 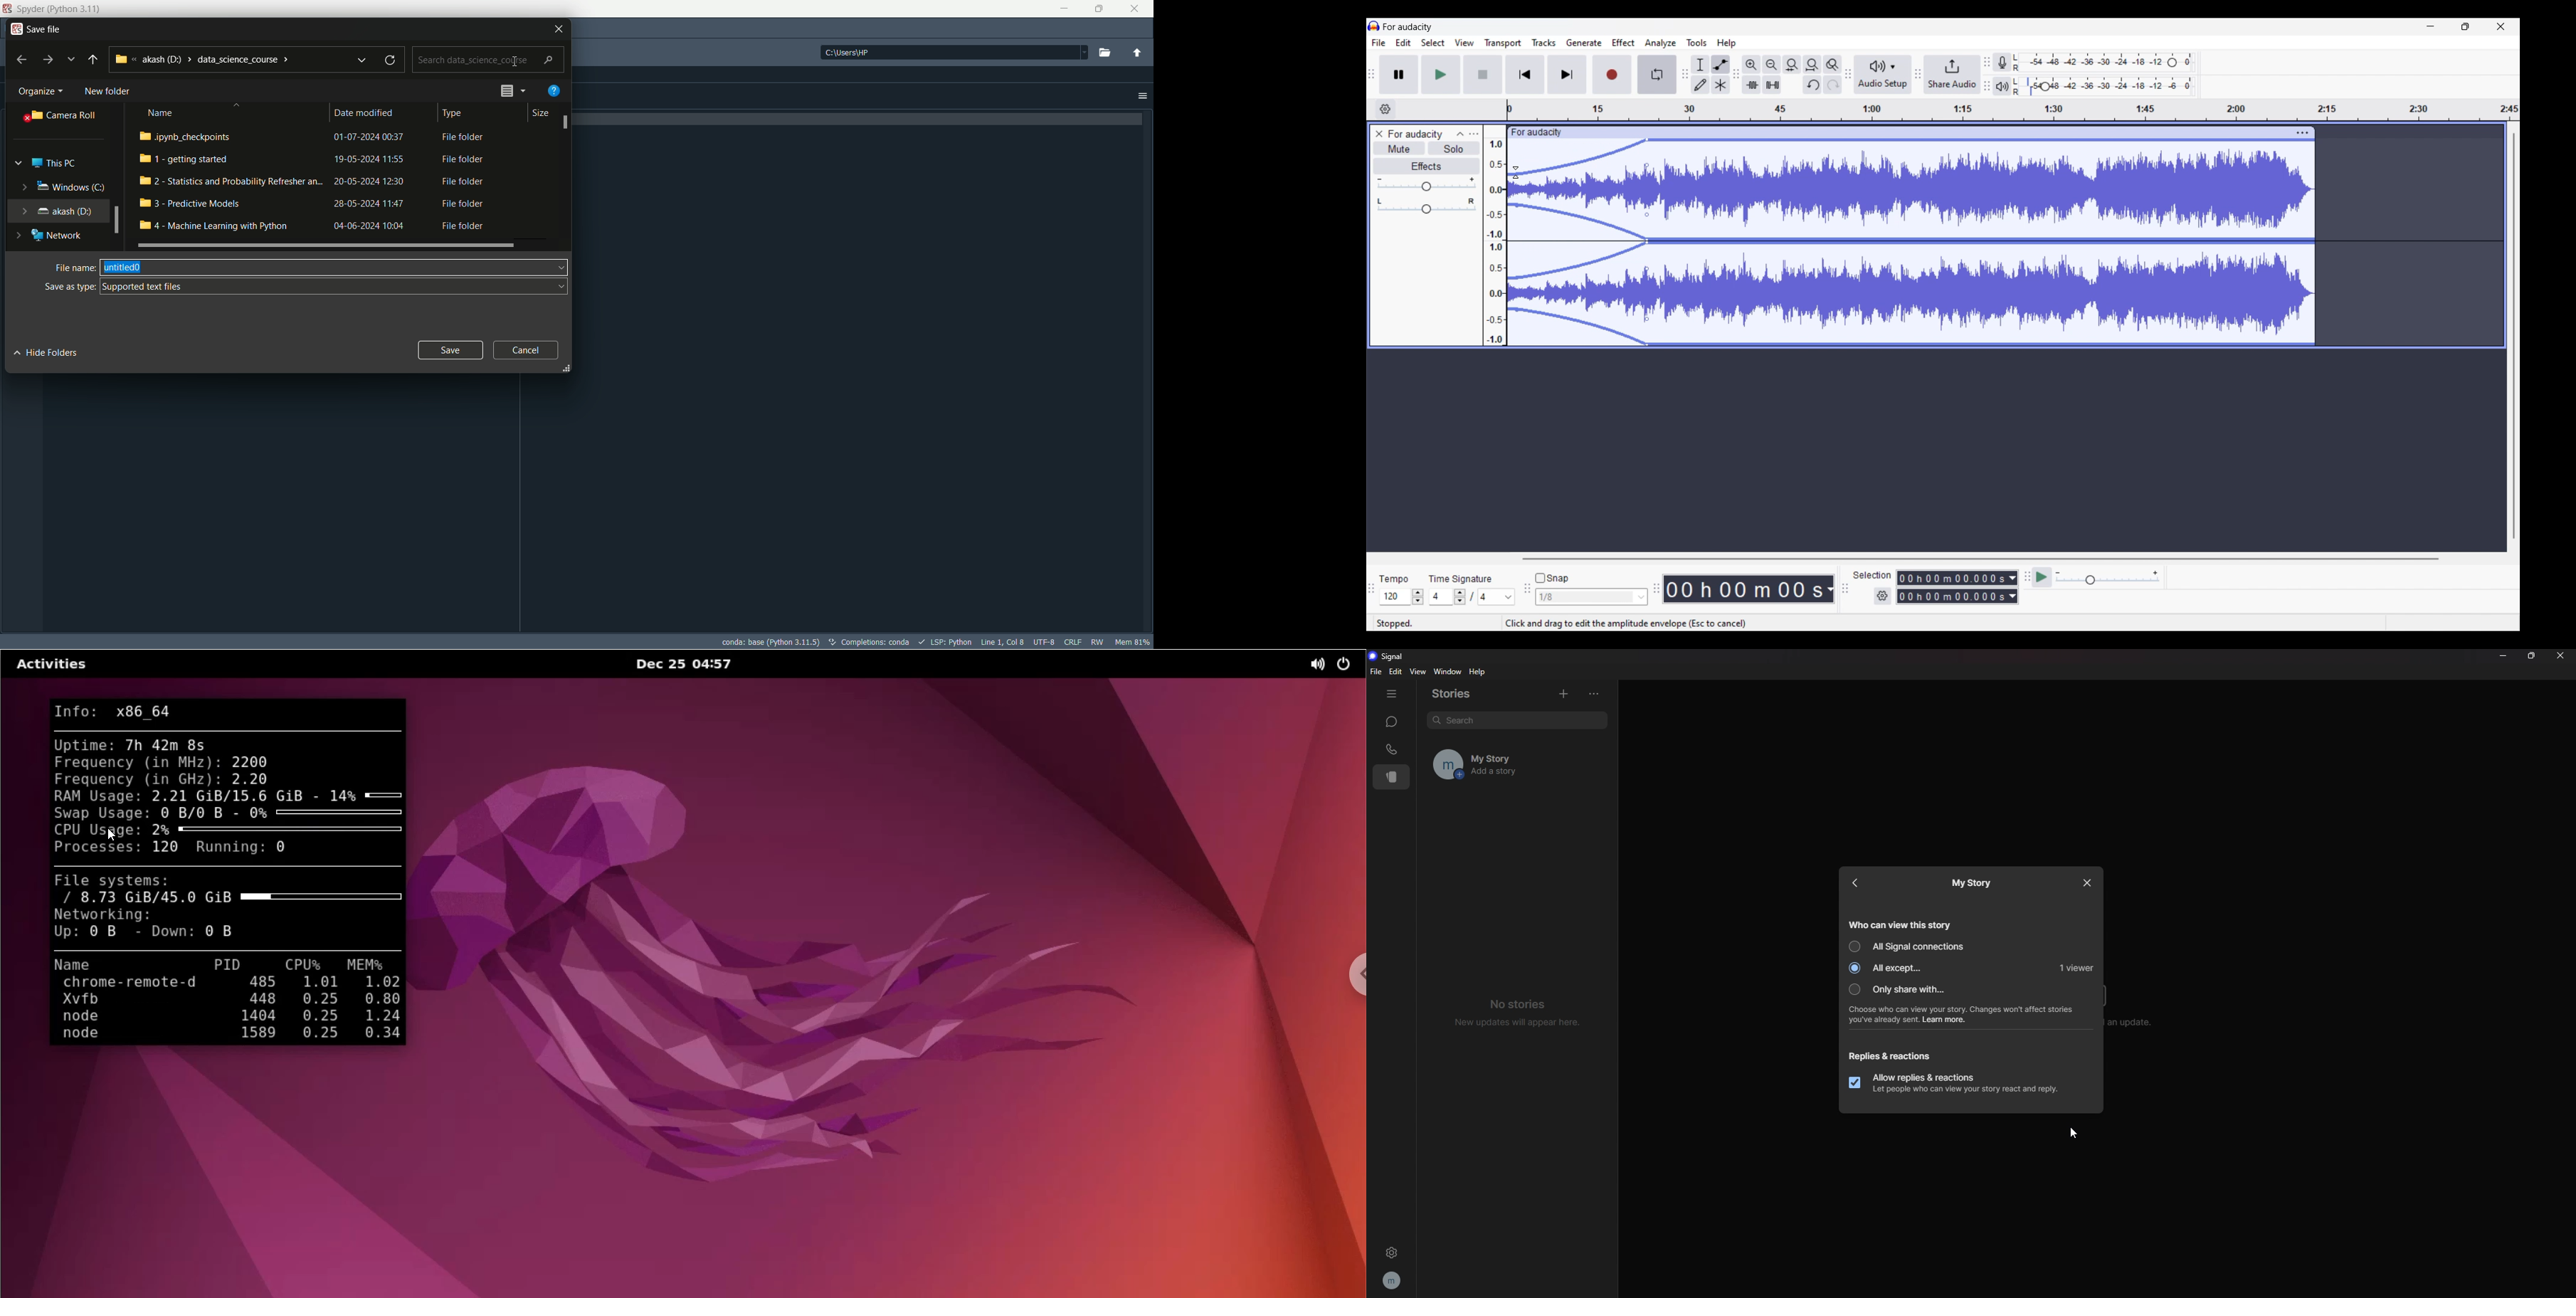 What do you see at coordinates (1503, 43) in the screenshot?
I see `Transport` at bounding box center [1503, 43].